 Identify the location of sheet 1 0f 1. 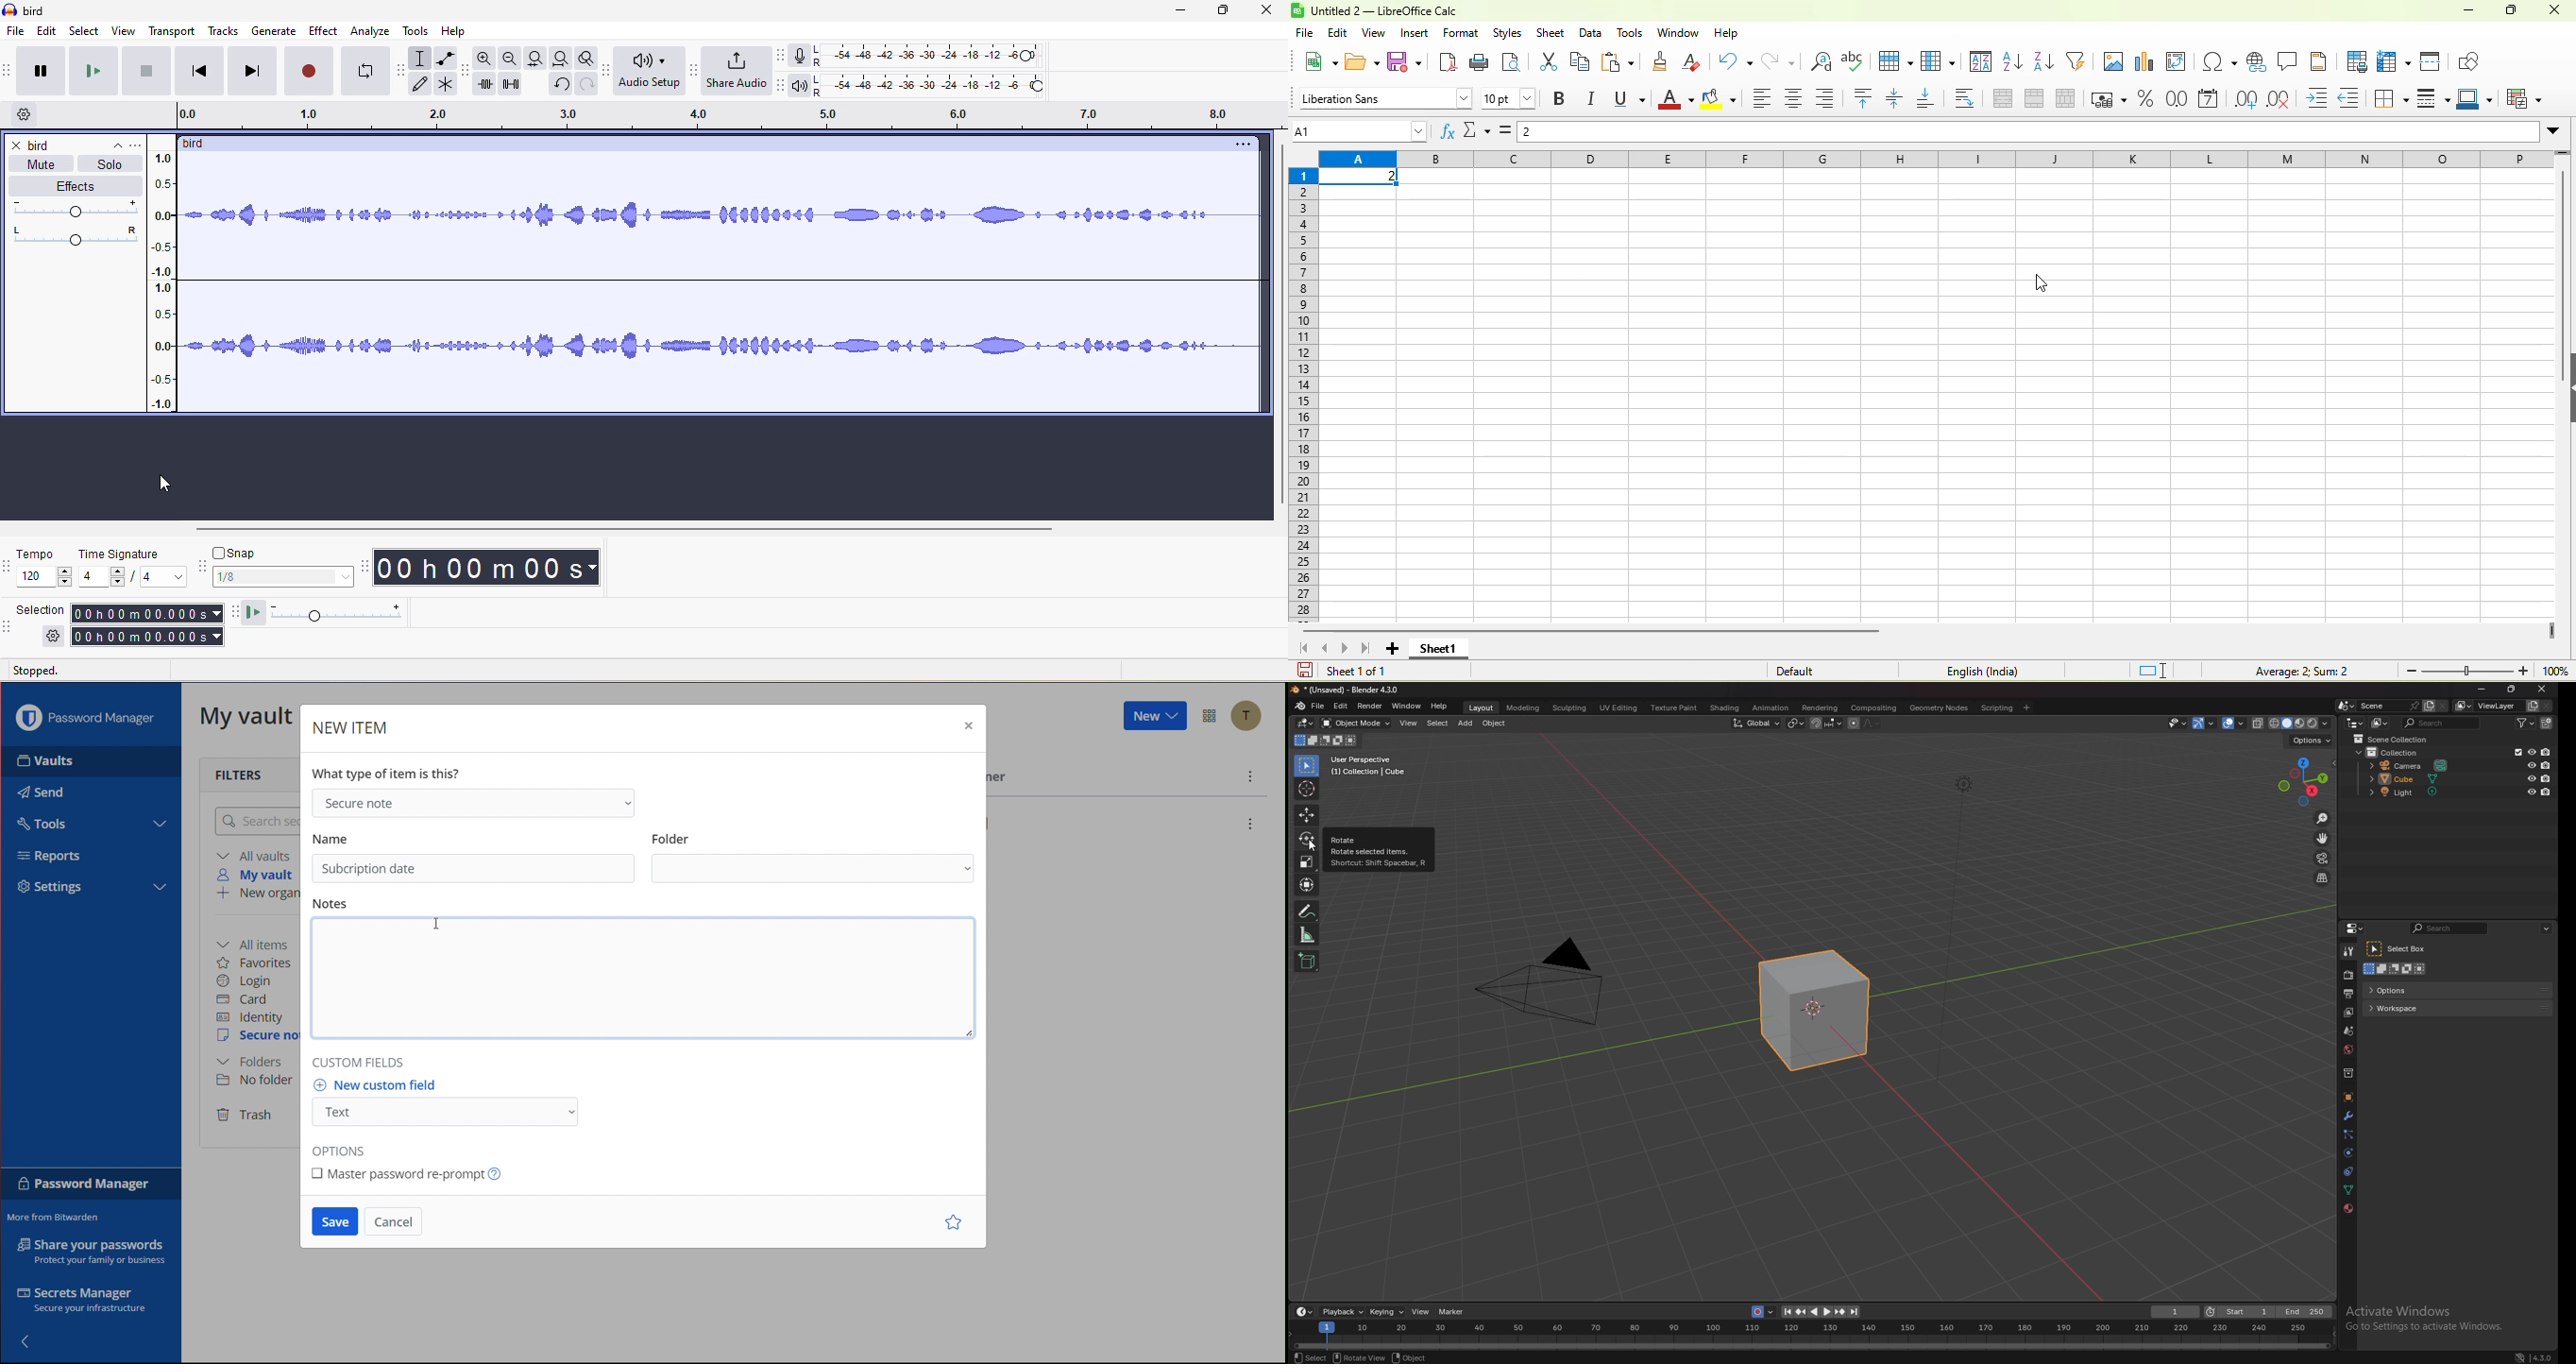
(1348, 670).